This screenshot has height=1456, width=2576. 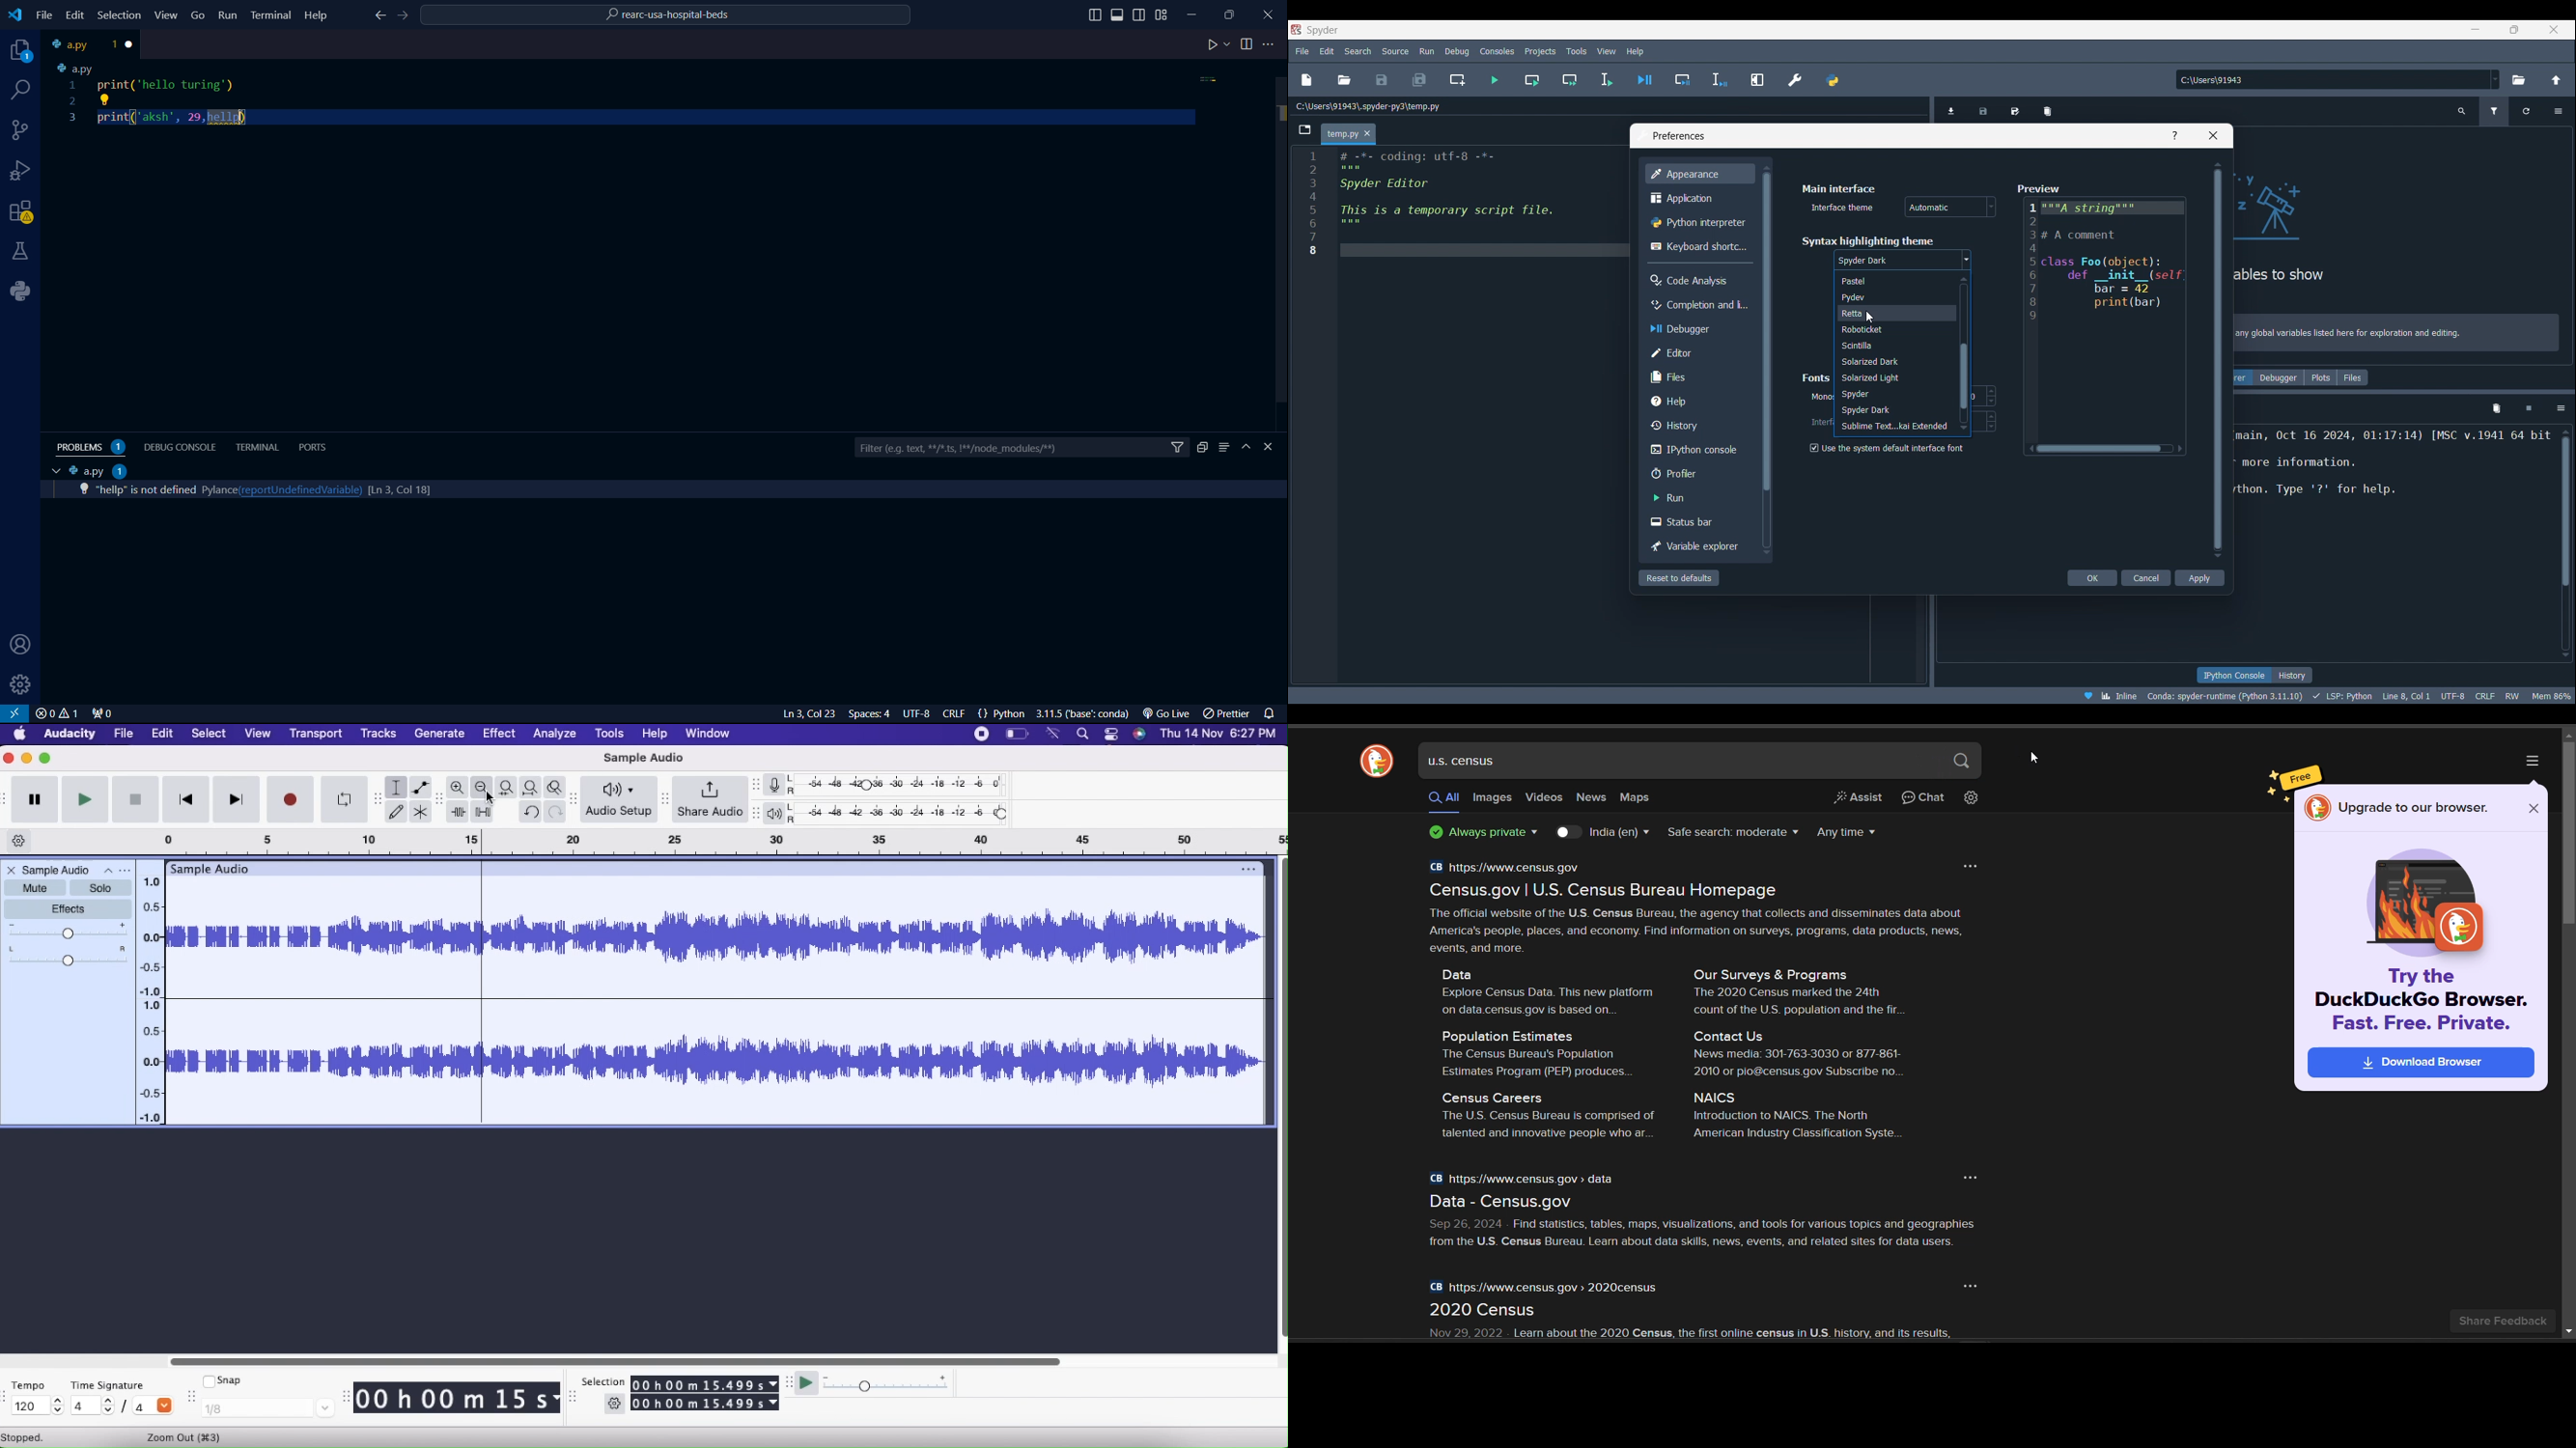 I want to click on scintilla, so click(x=1892, y=347).